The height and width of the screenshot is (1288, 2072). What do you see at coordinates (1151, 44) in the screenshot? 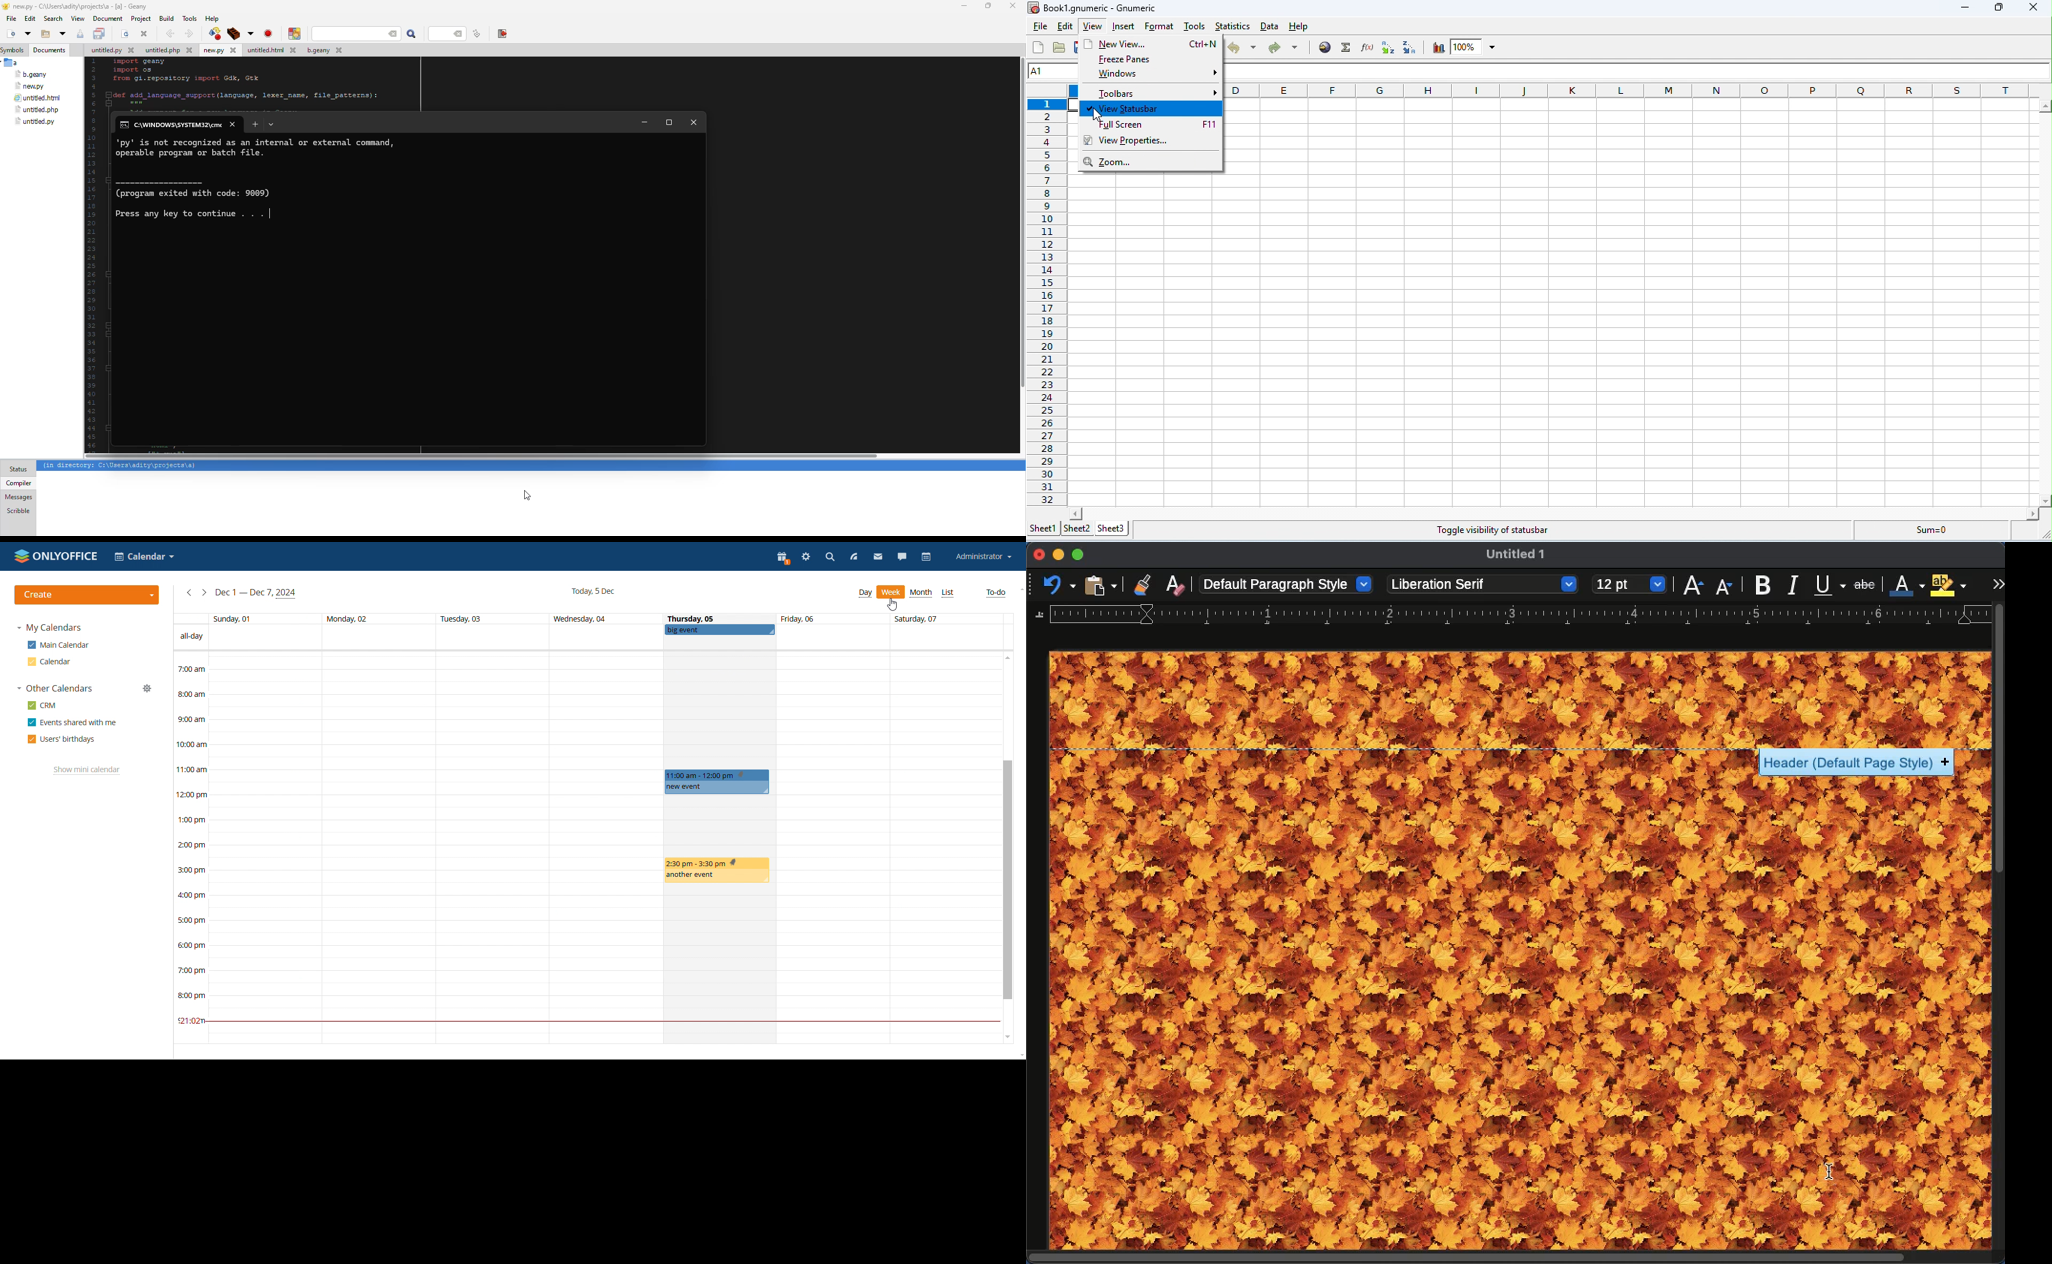
I see `new view` at bounding box center [1151, 44].